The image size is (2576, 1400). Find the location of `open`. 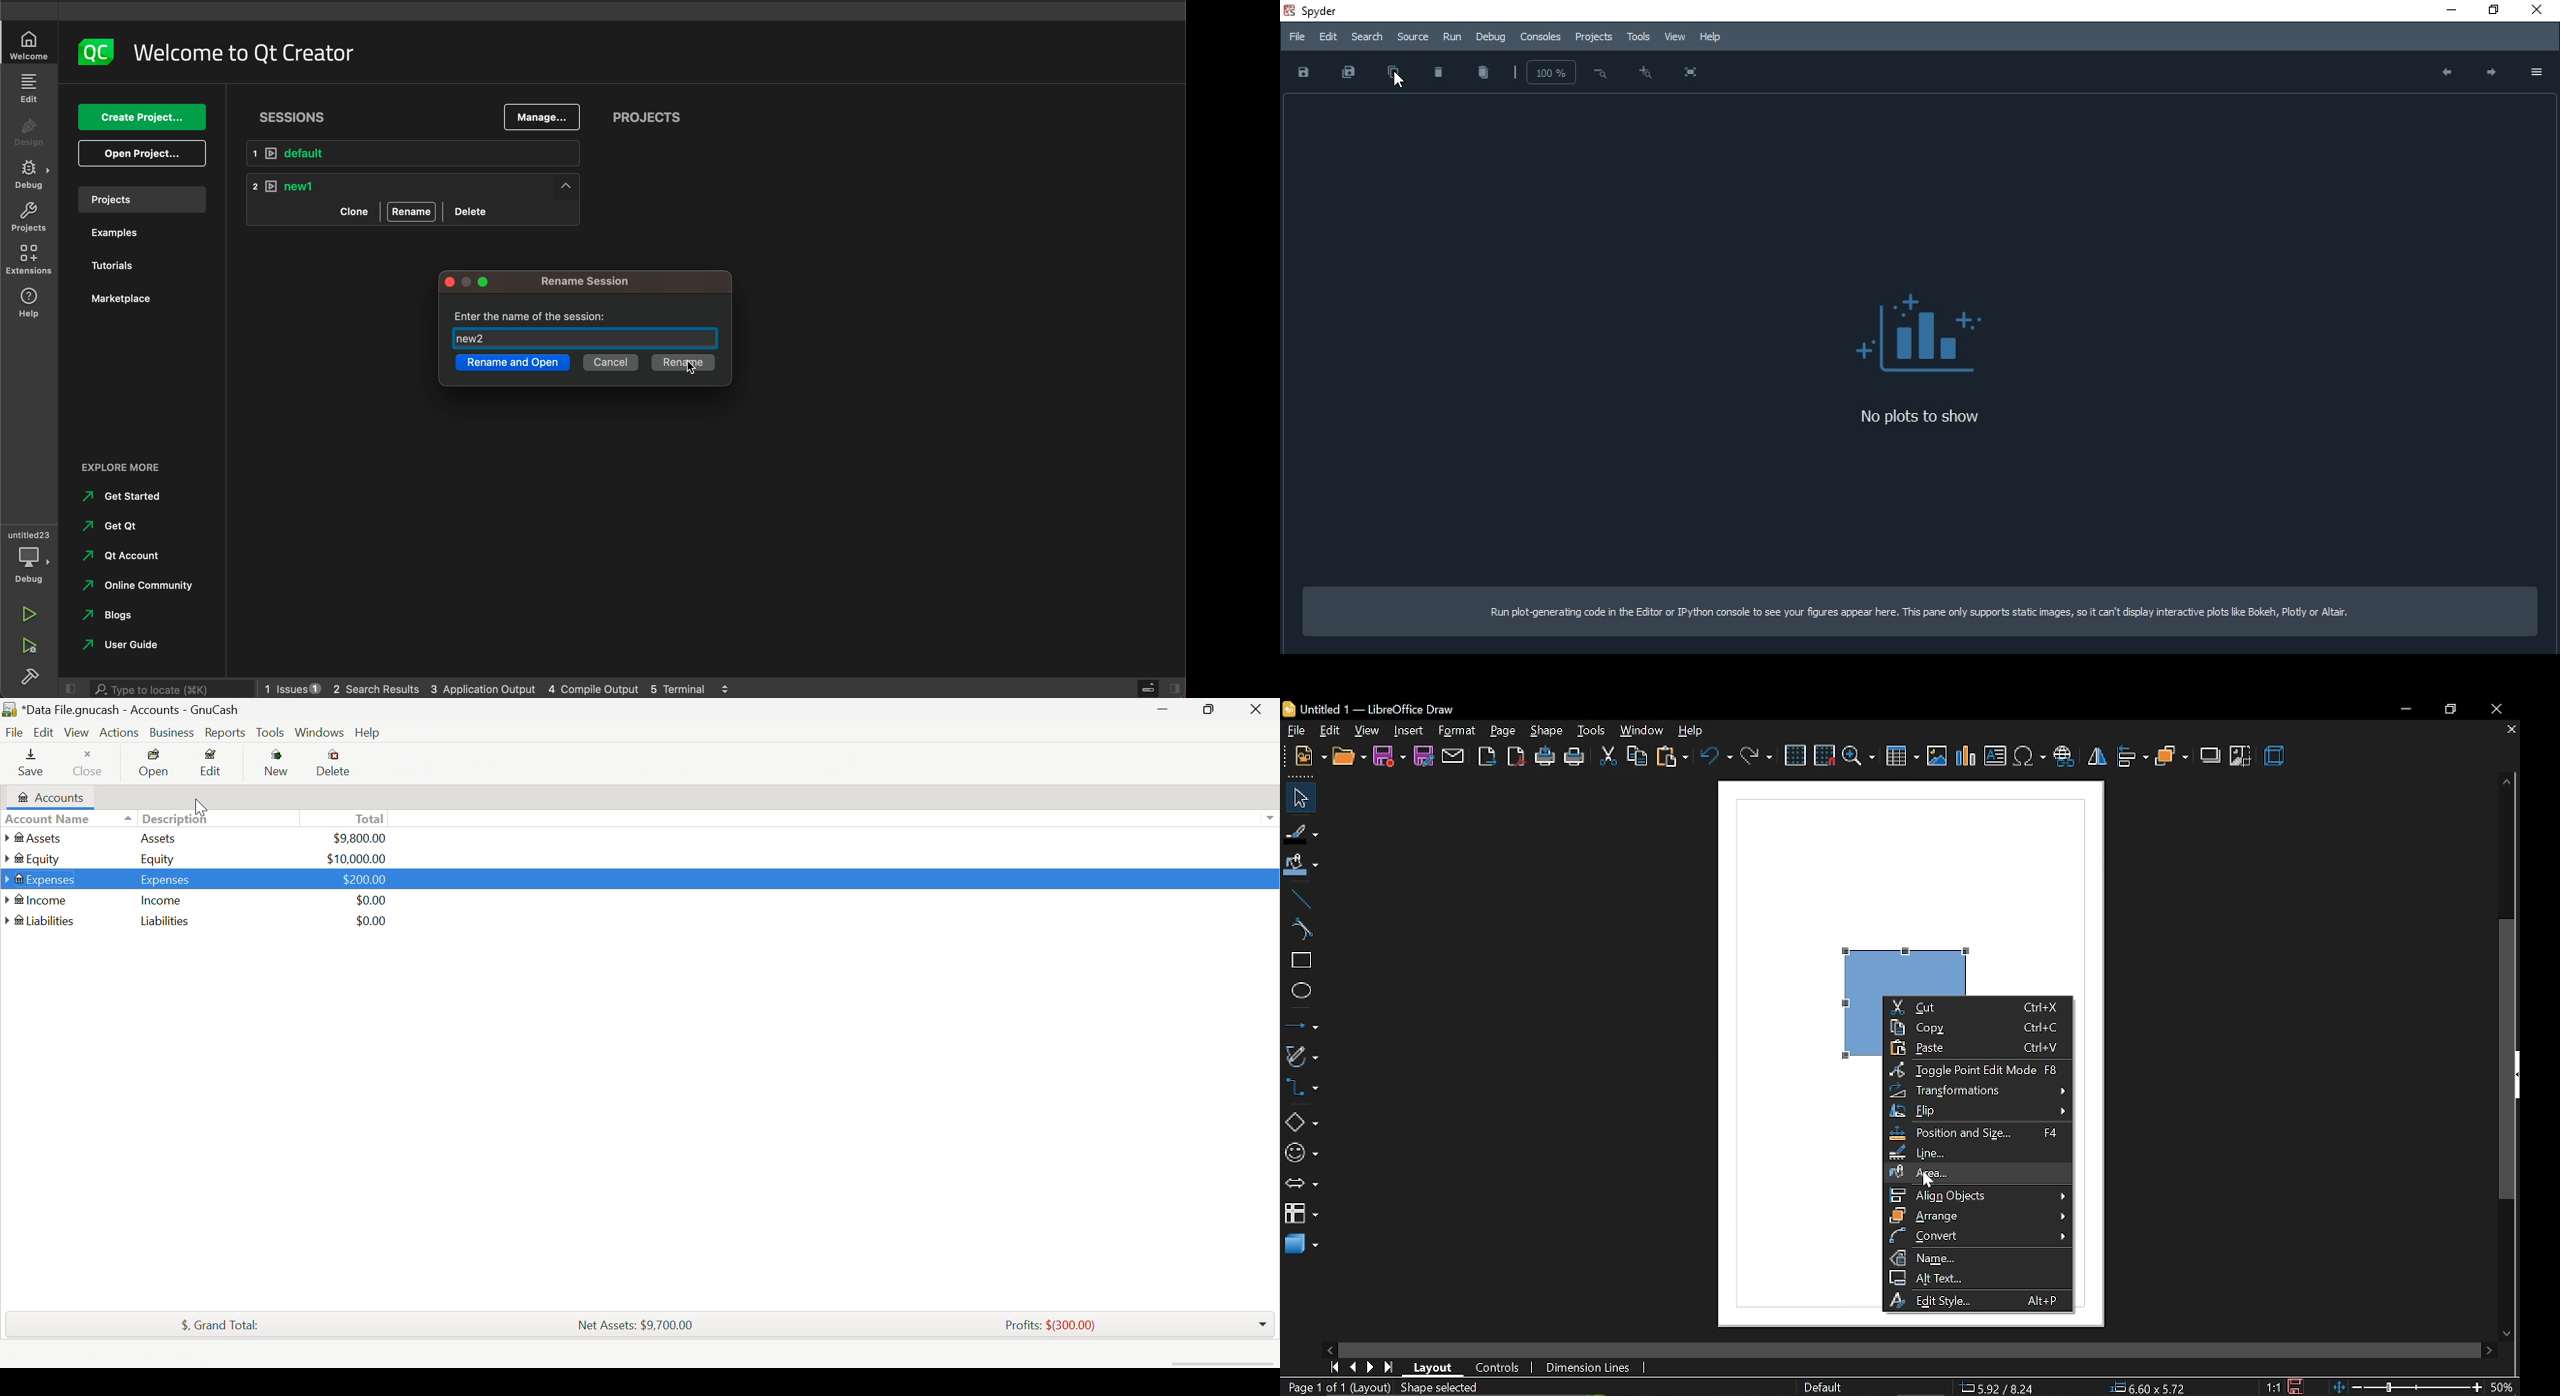

open is located at coordinates (1348, 757).